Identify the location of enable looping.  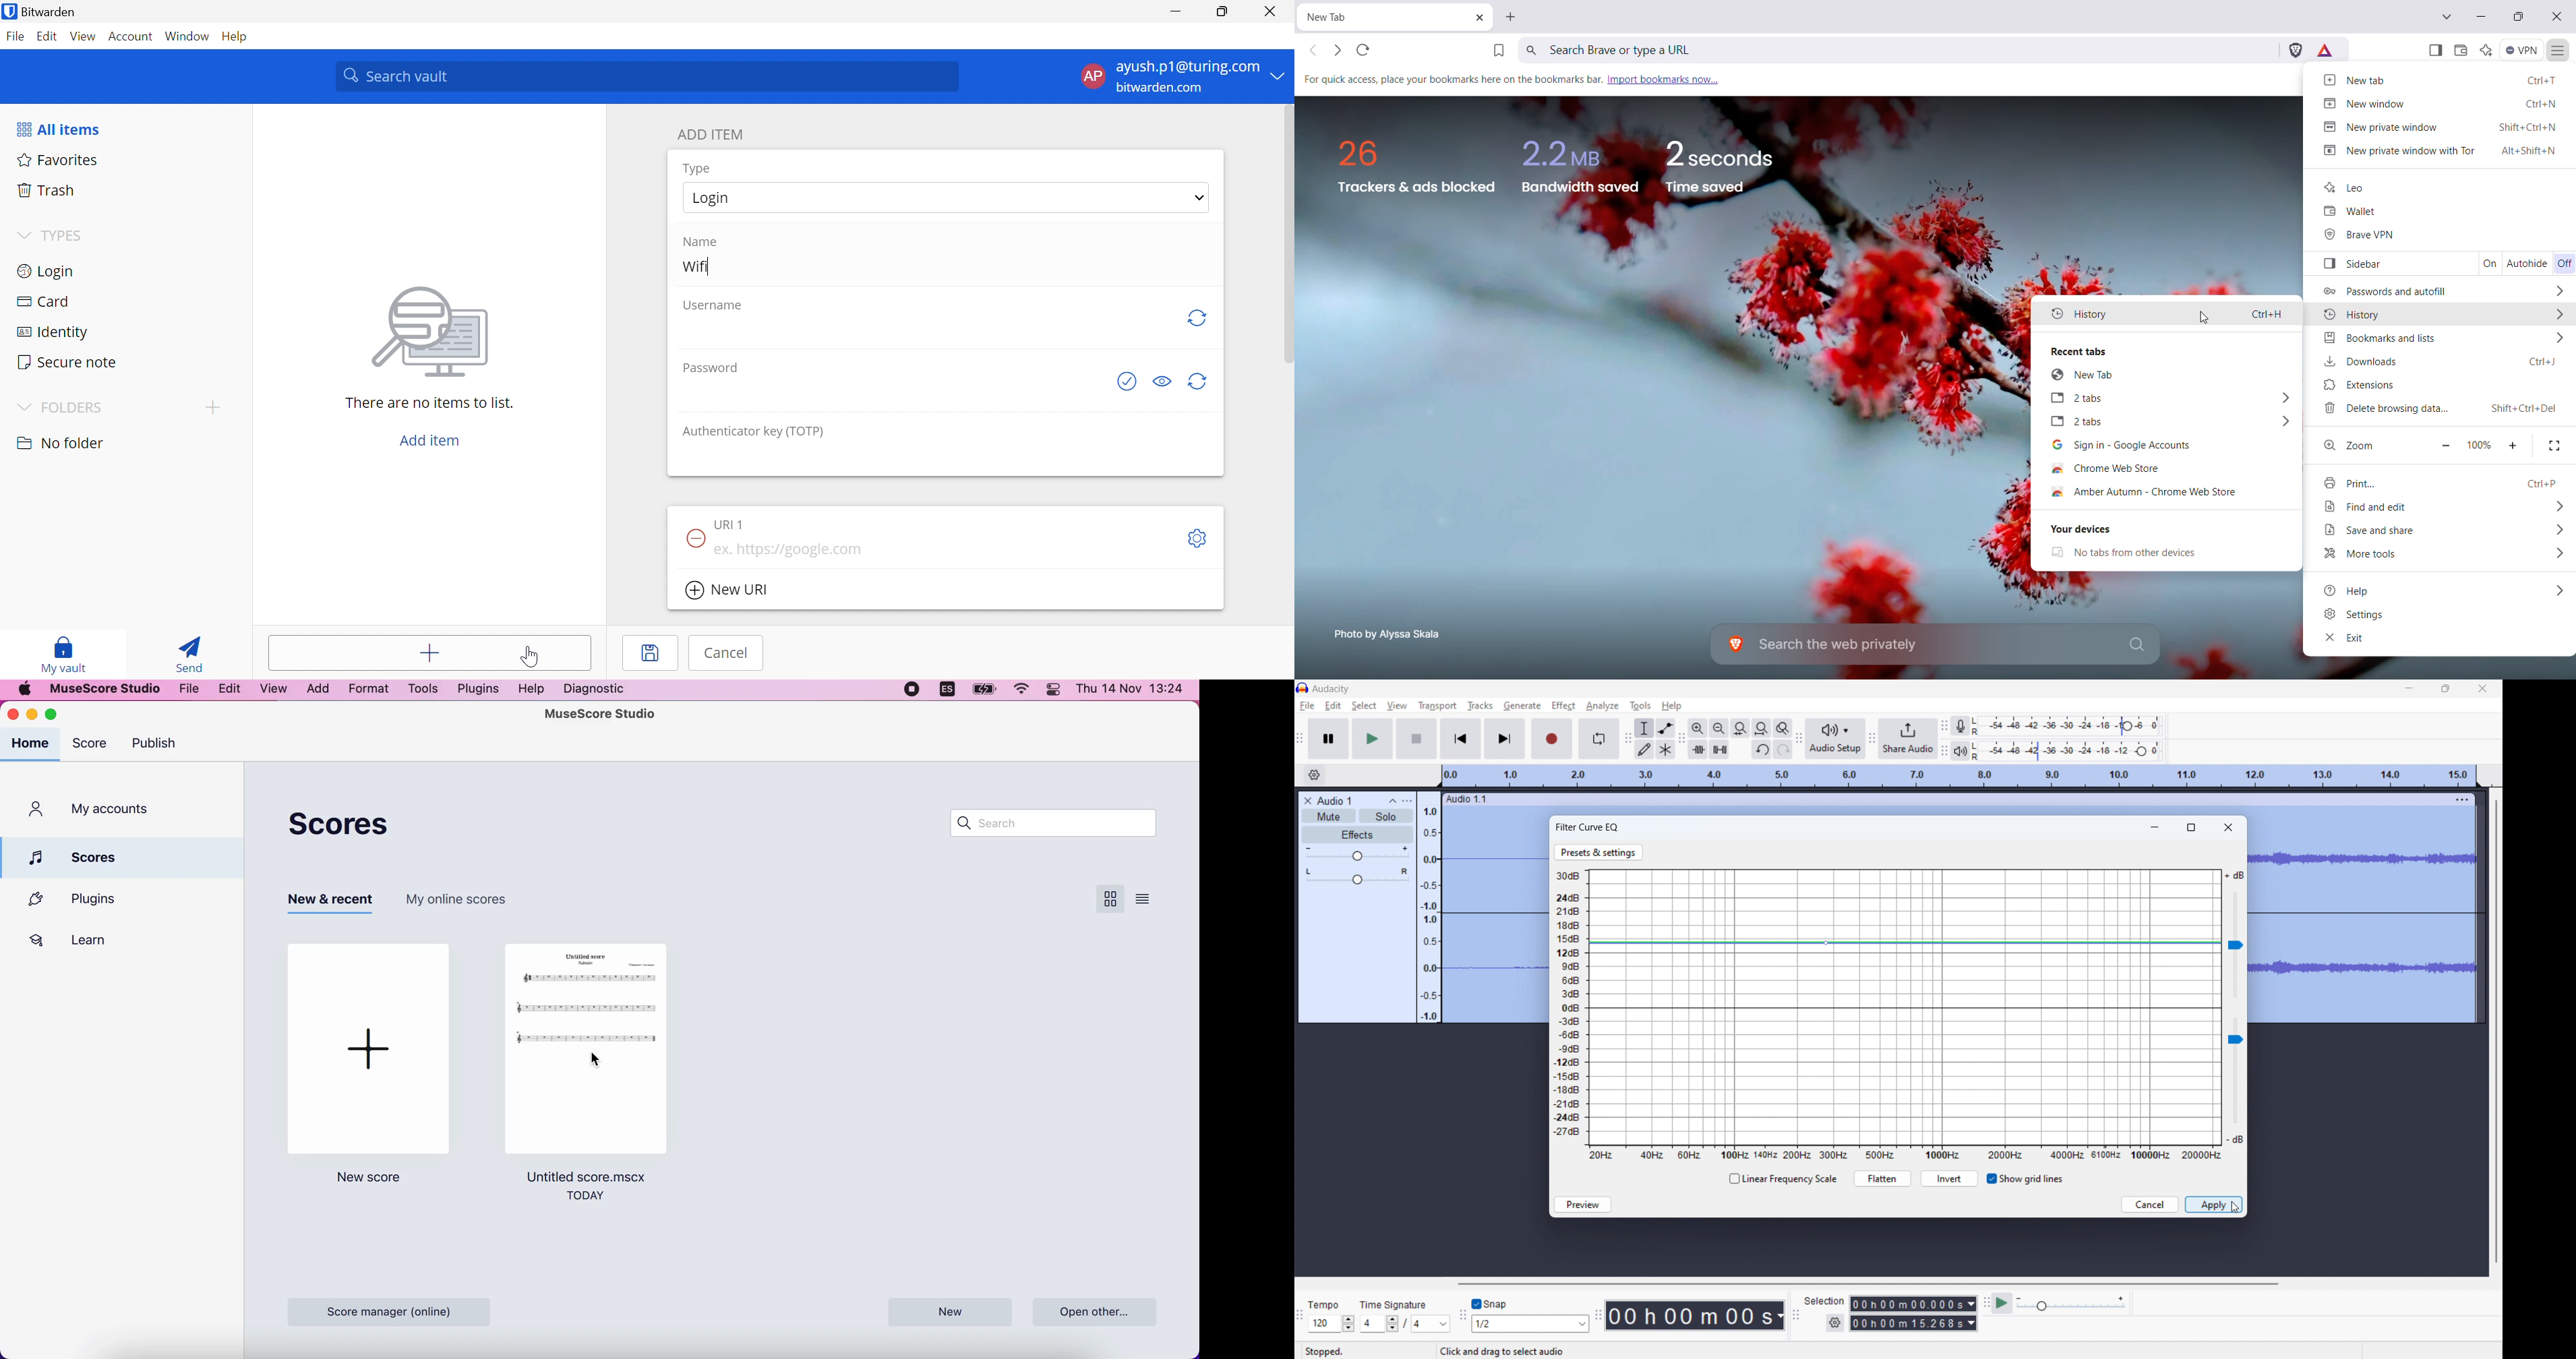
(1599, 739).